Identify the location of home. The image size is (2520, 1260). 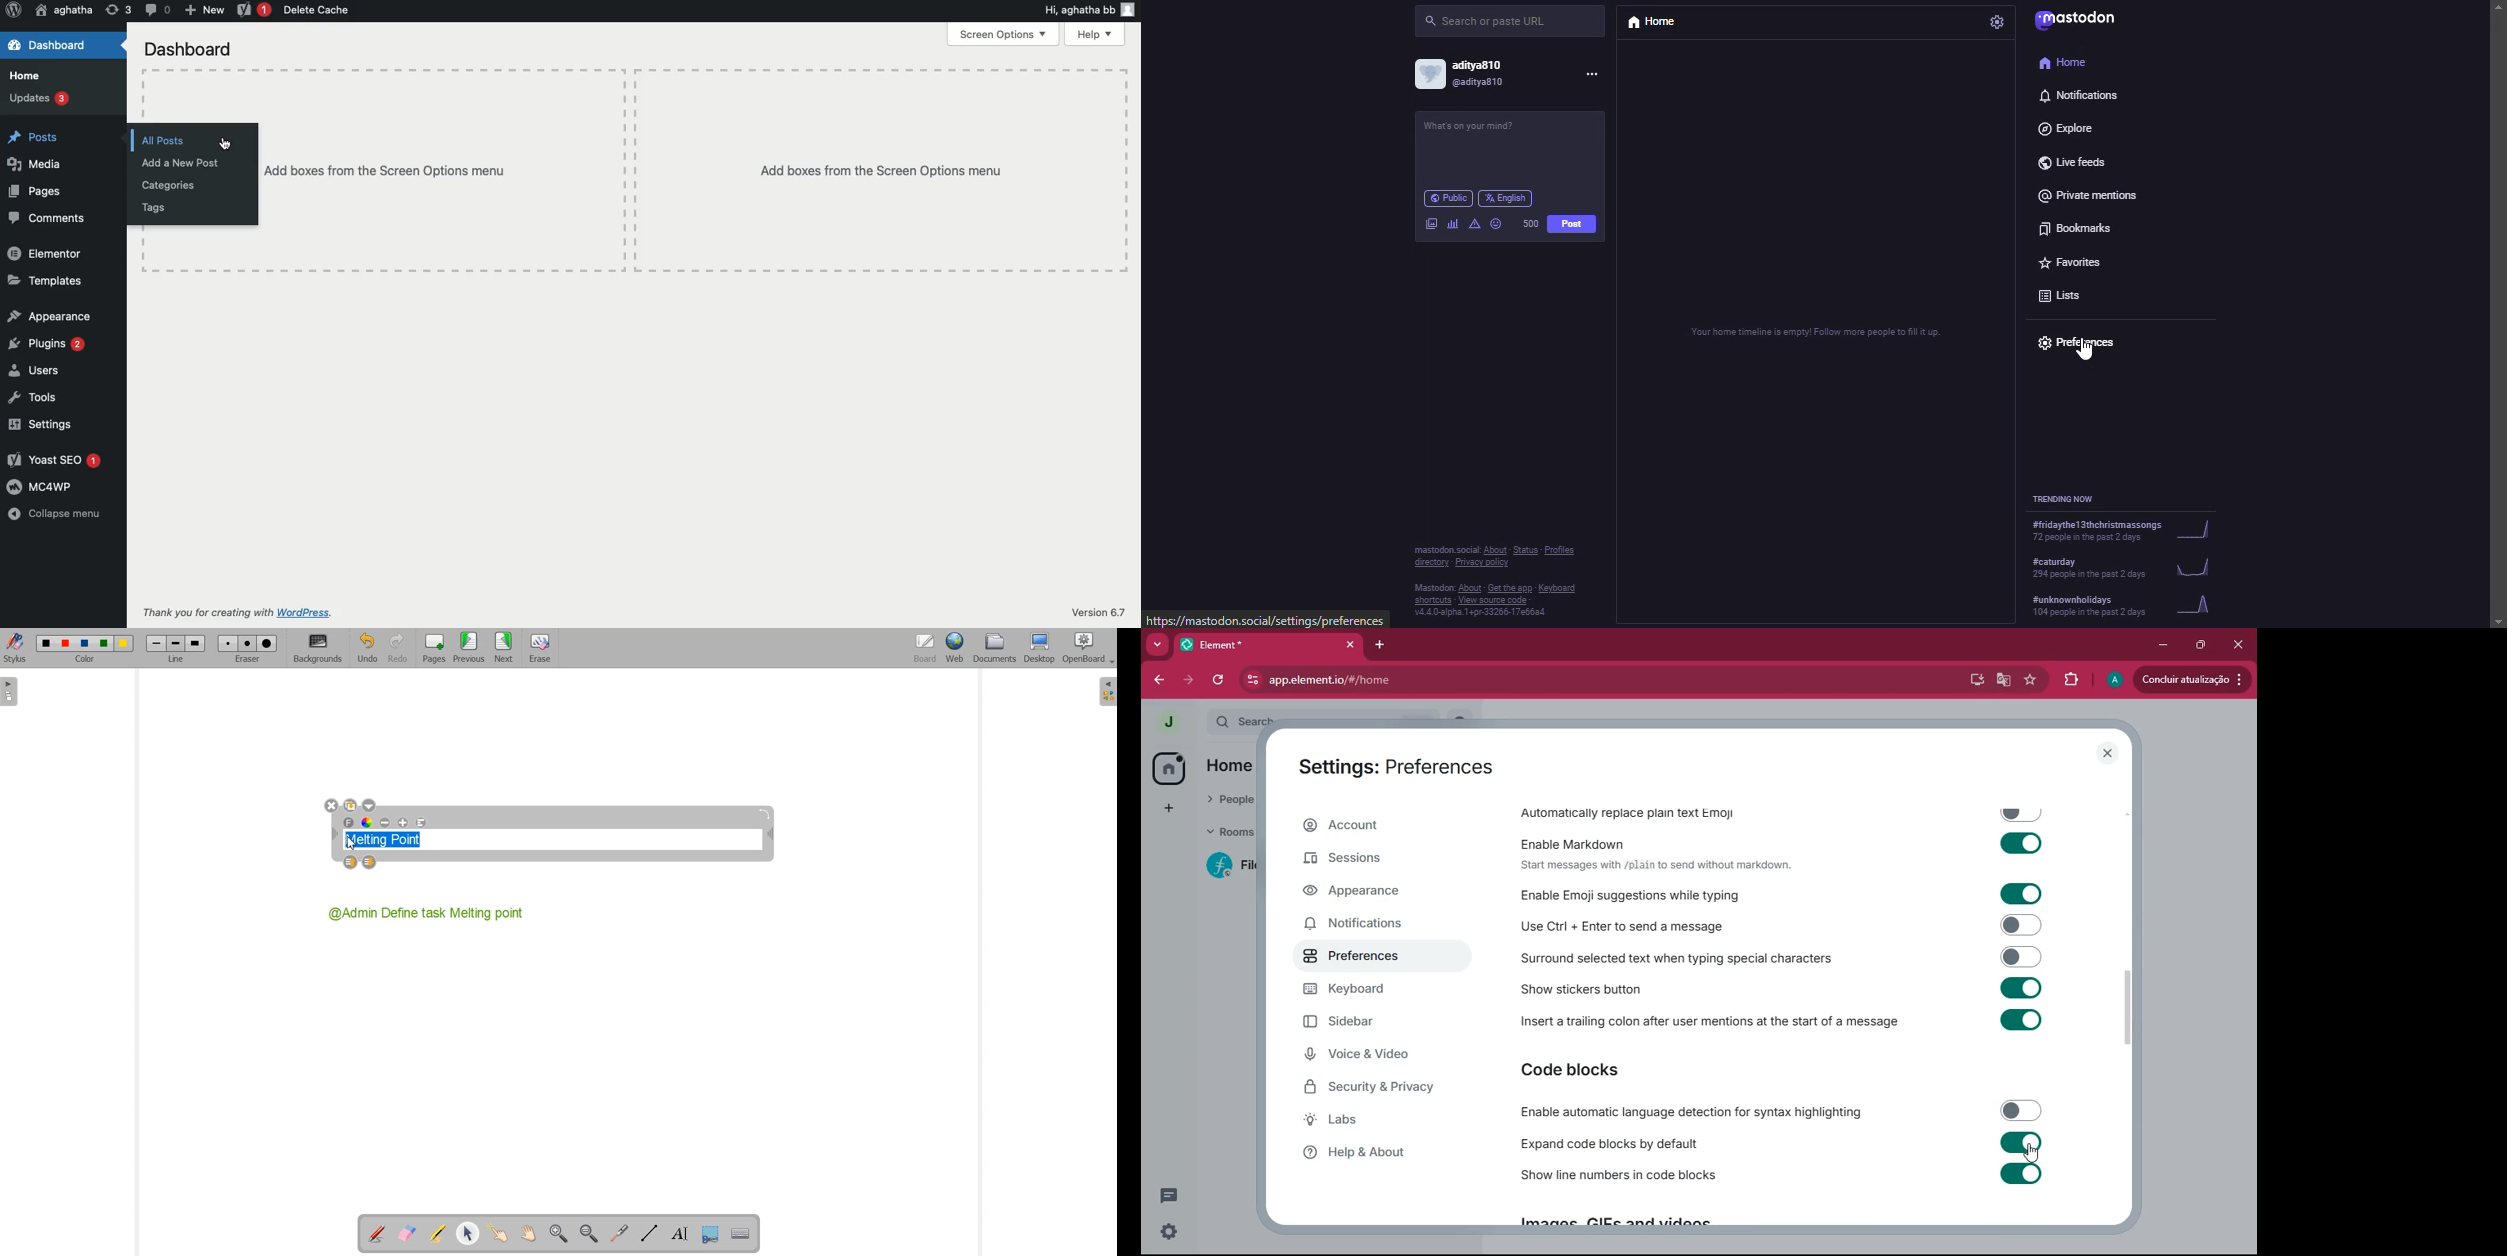
(1653, 26).